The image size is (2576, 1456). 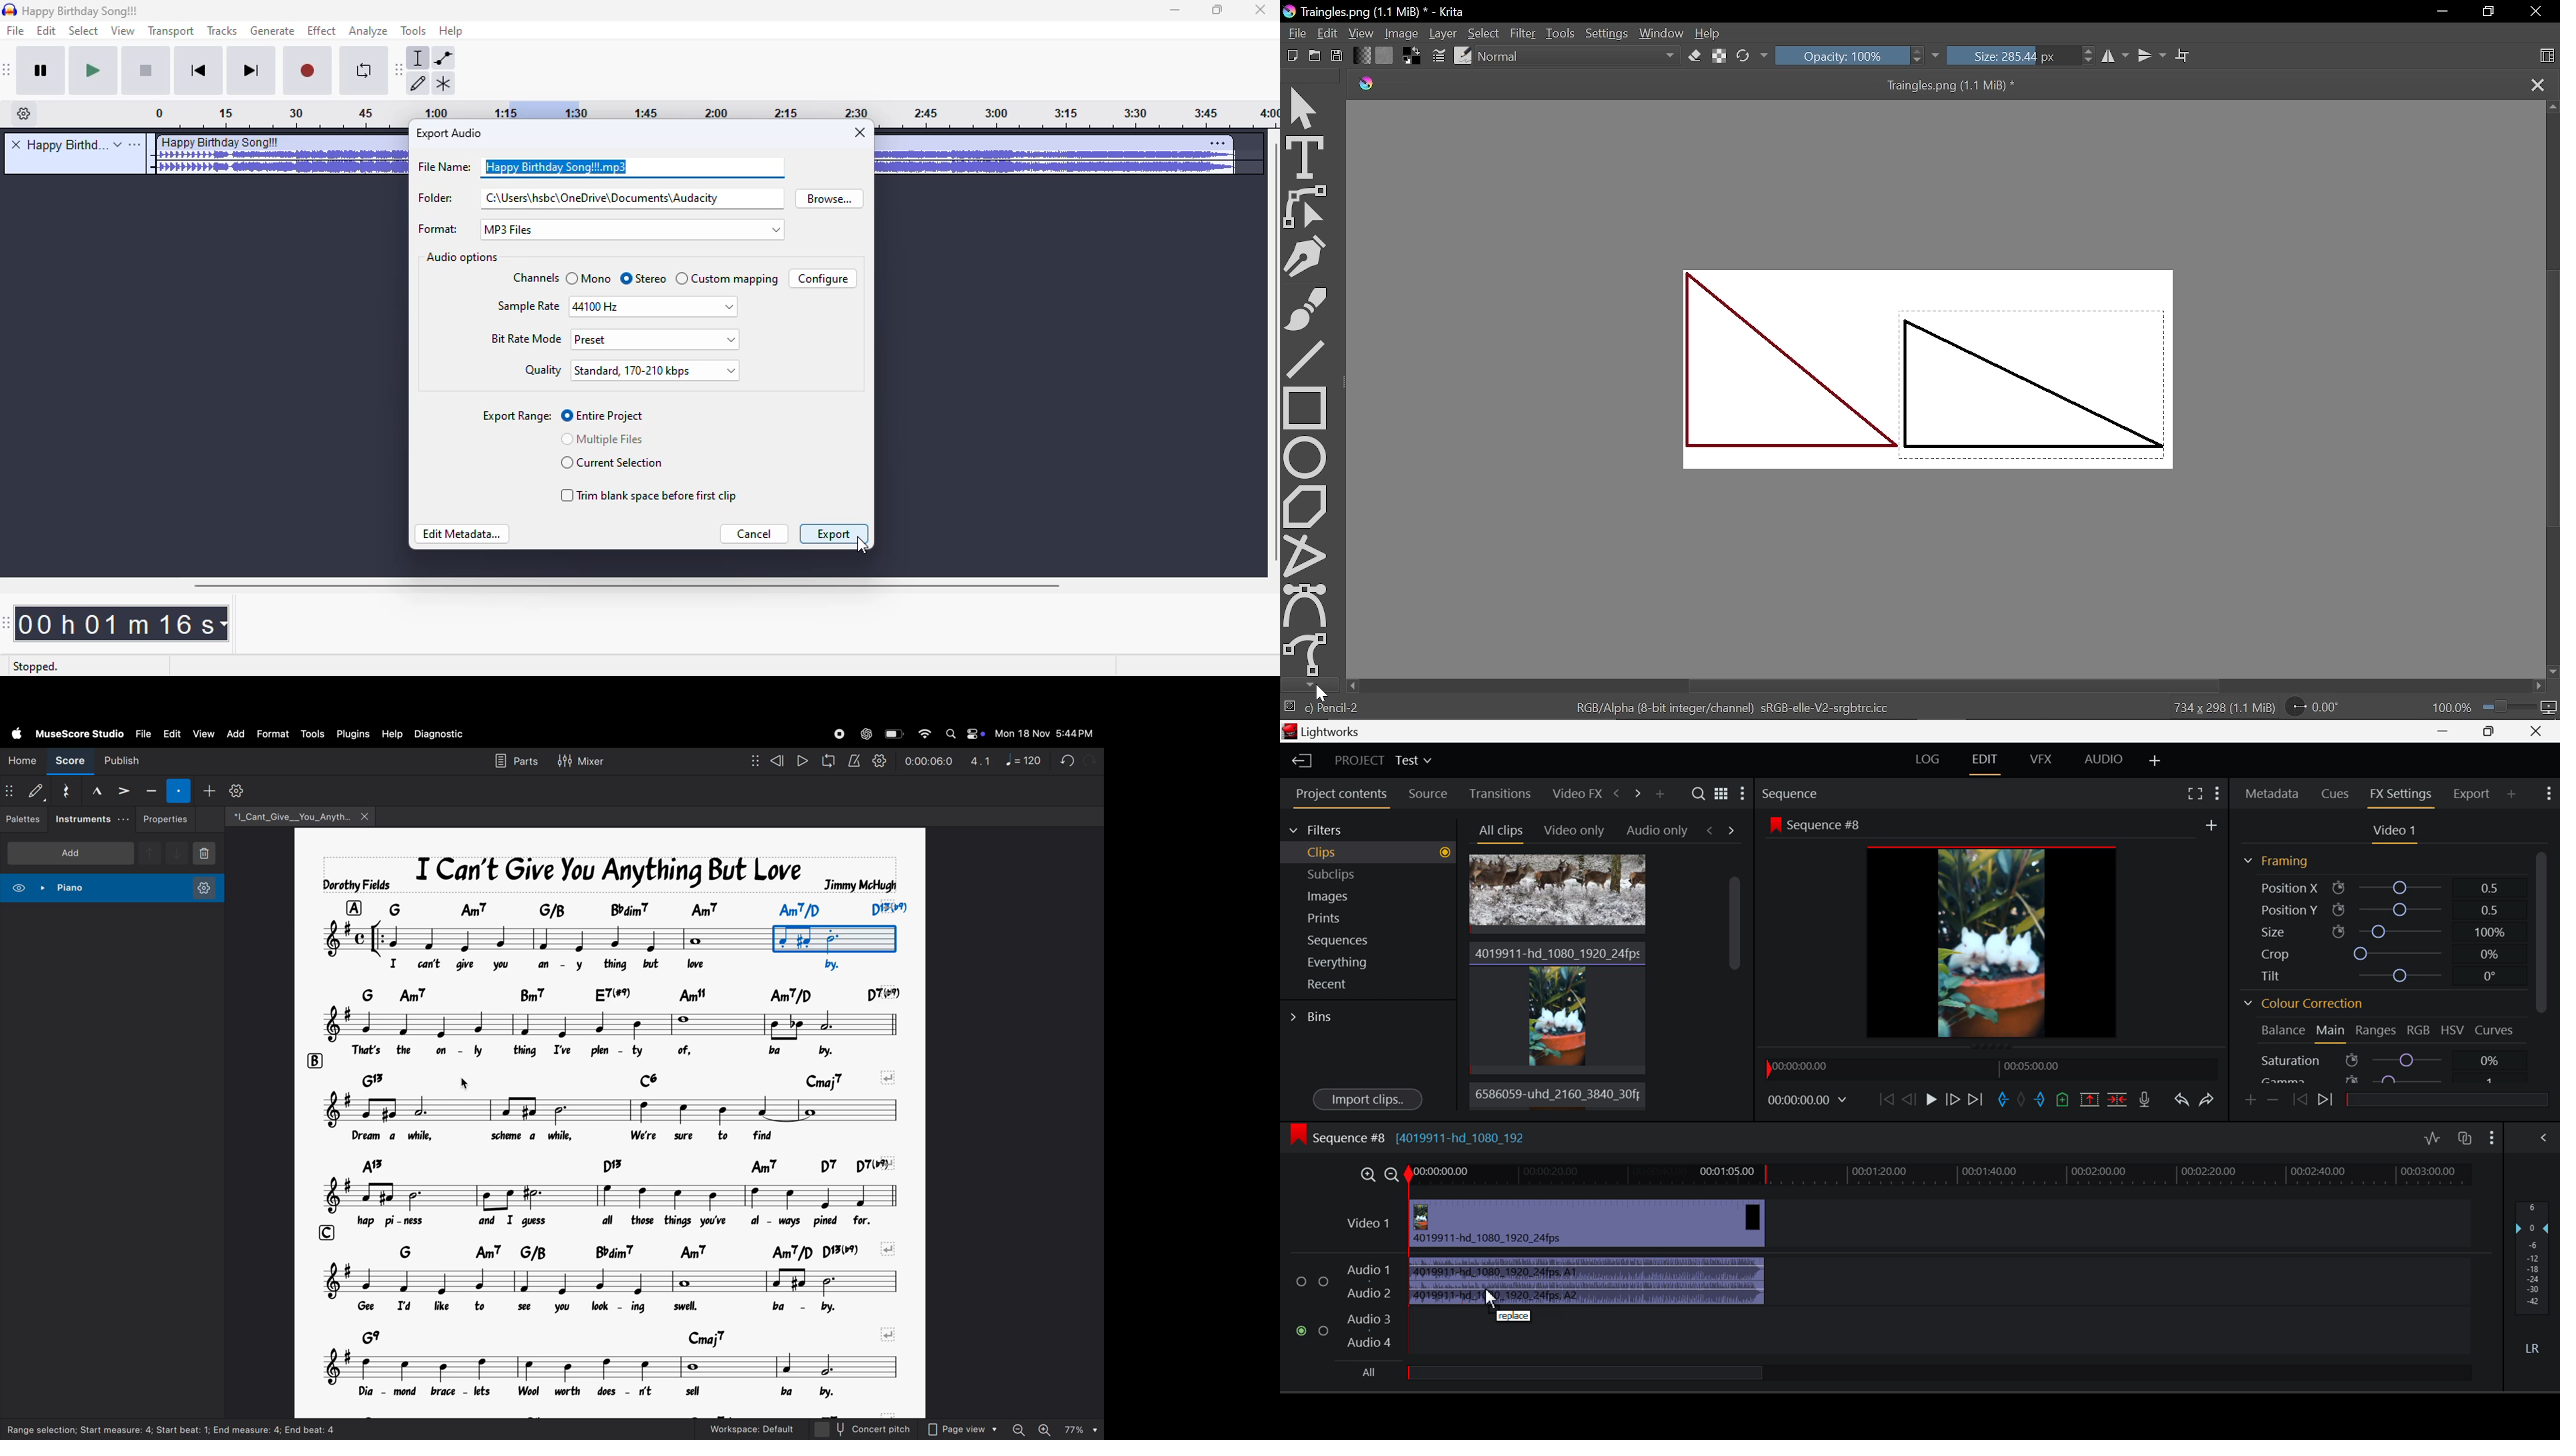 What do you see at coordinates (393, 735) in the screenshot?
I see `help` at bounding box center [393, 735].